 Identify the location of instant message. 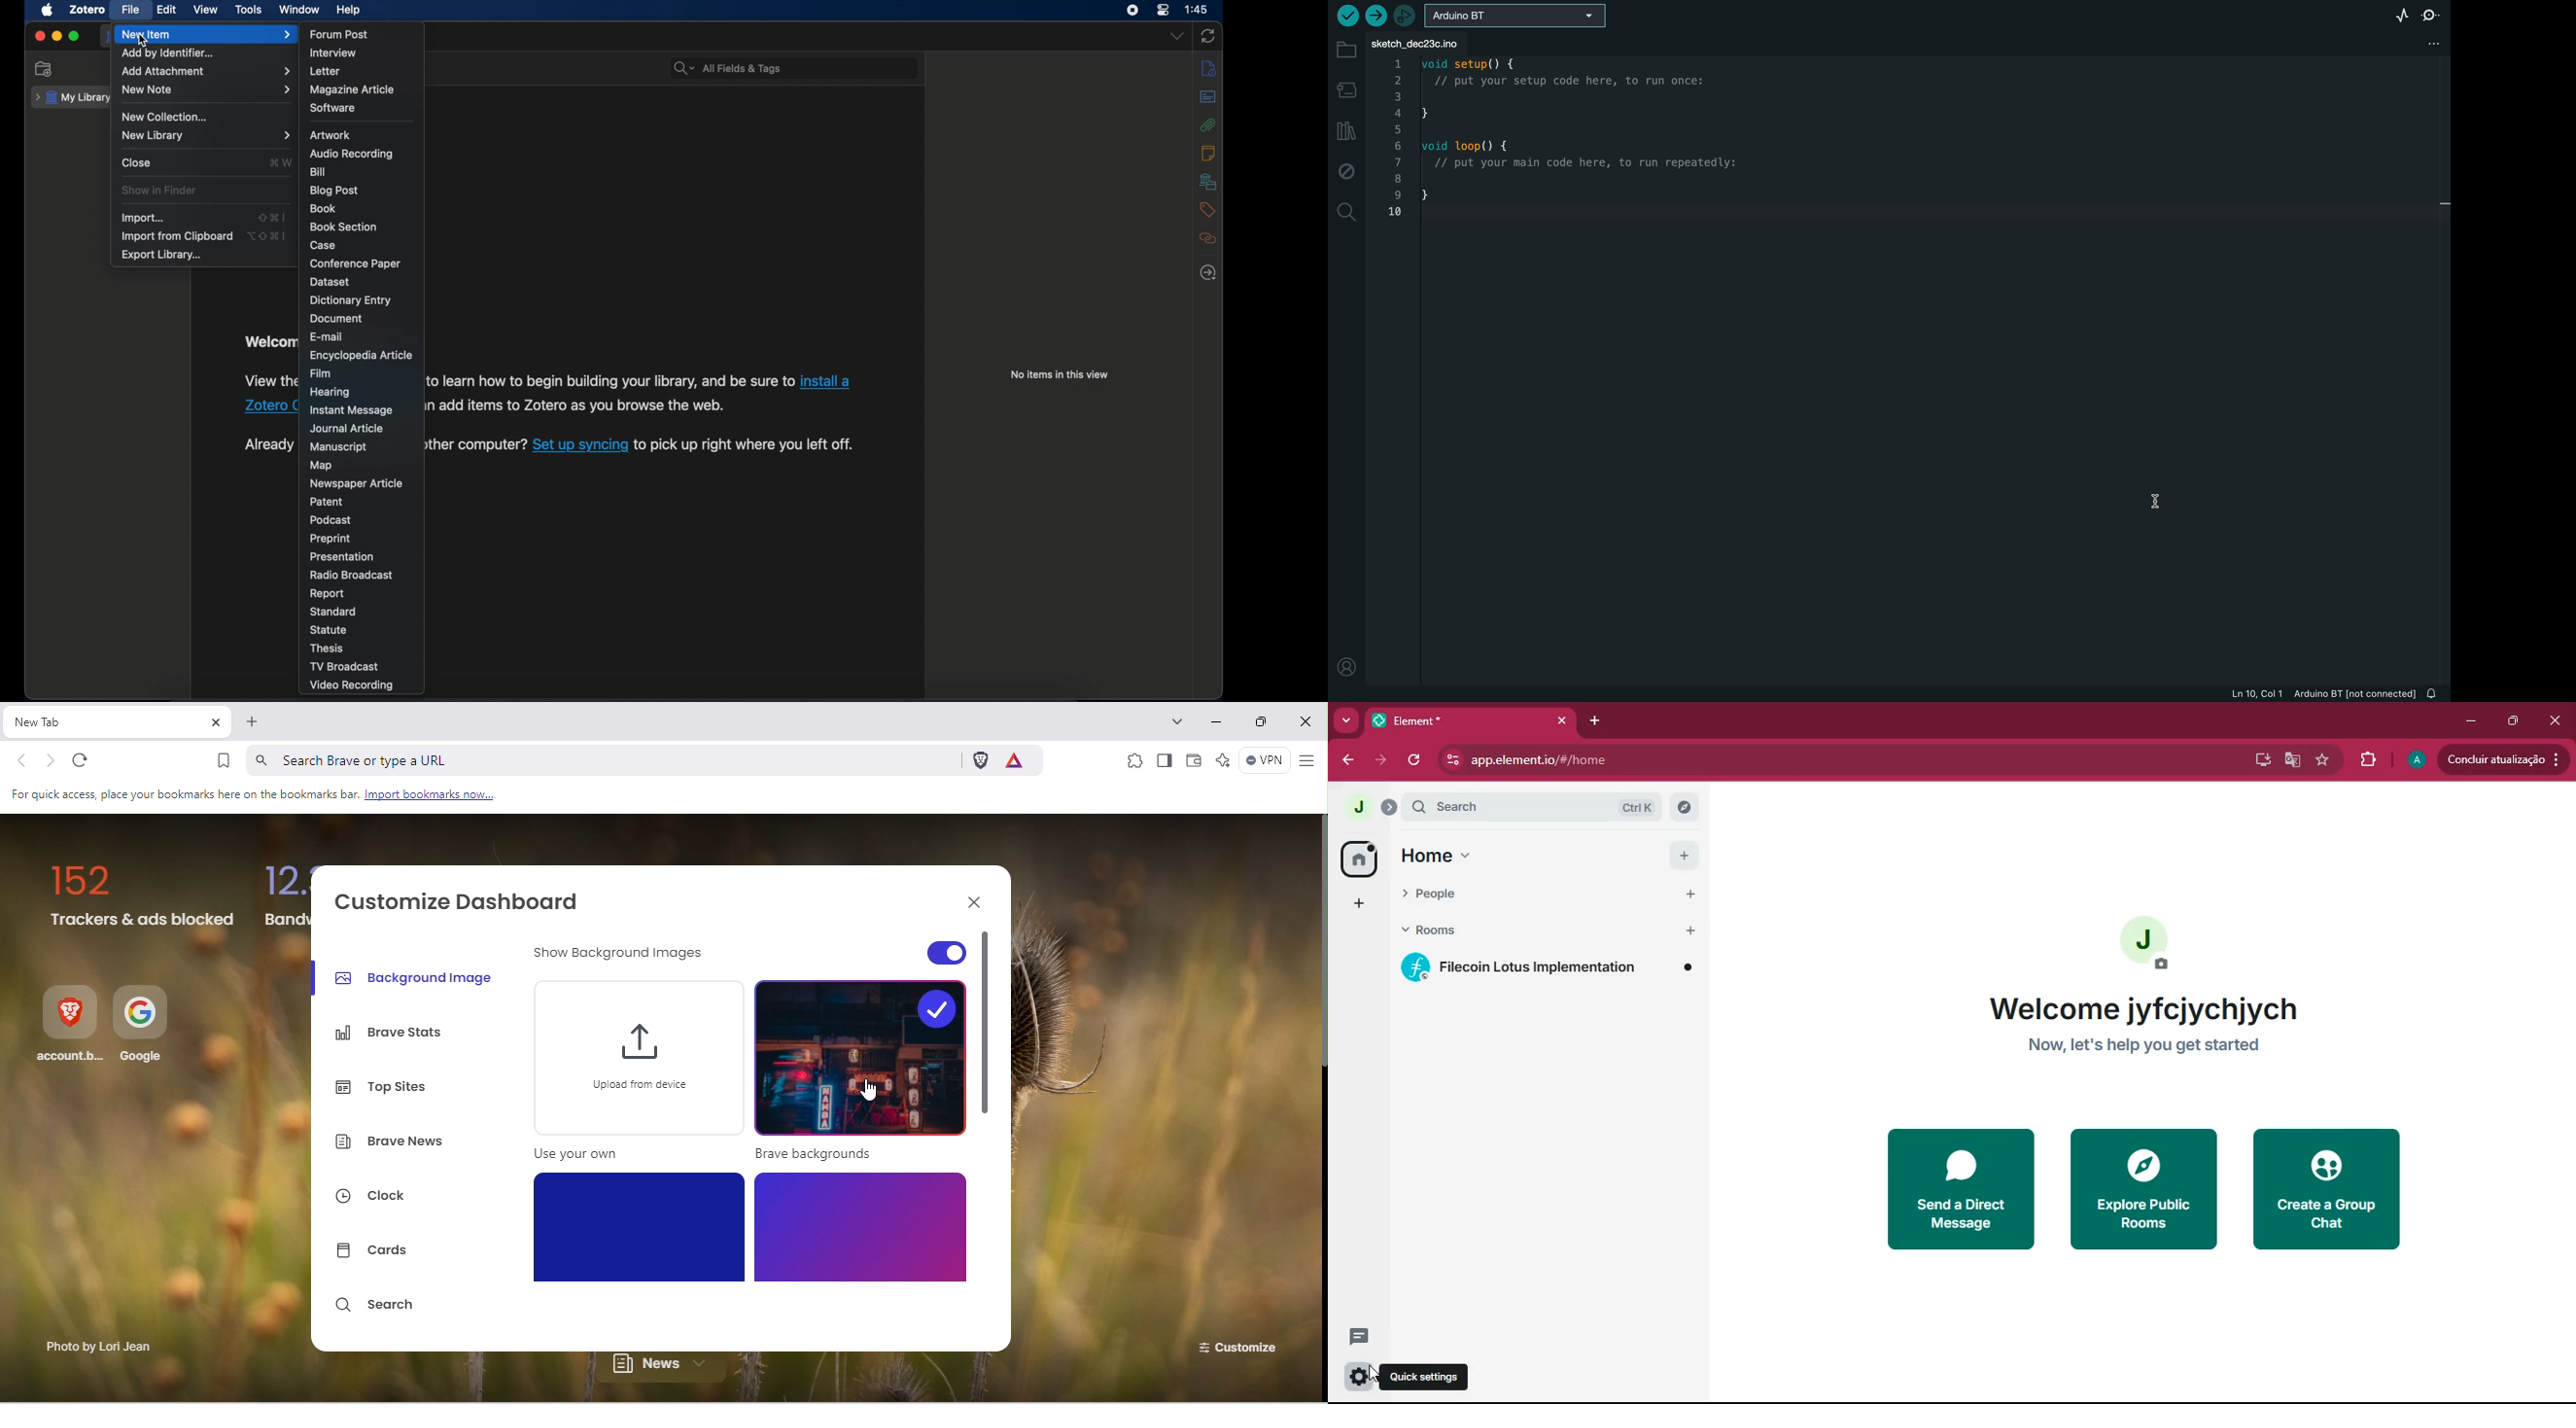
(350, 410).